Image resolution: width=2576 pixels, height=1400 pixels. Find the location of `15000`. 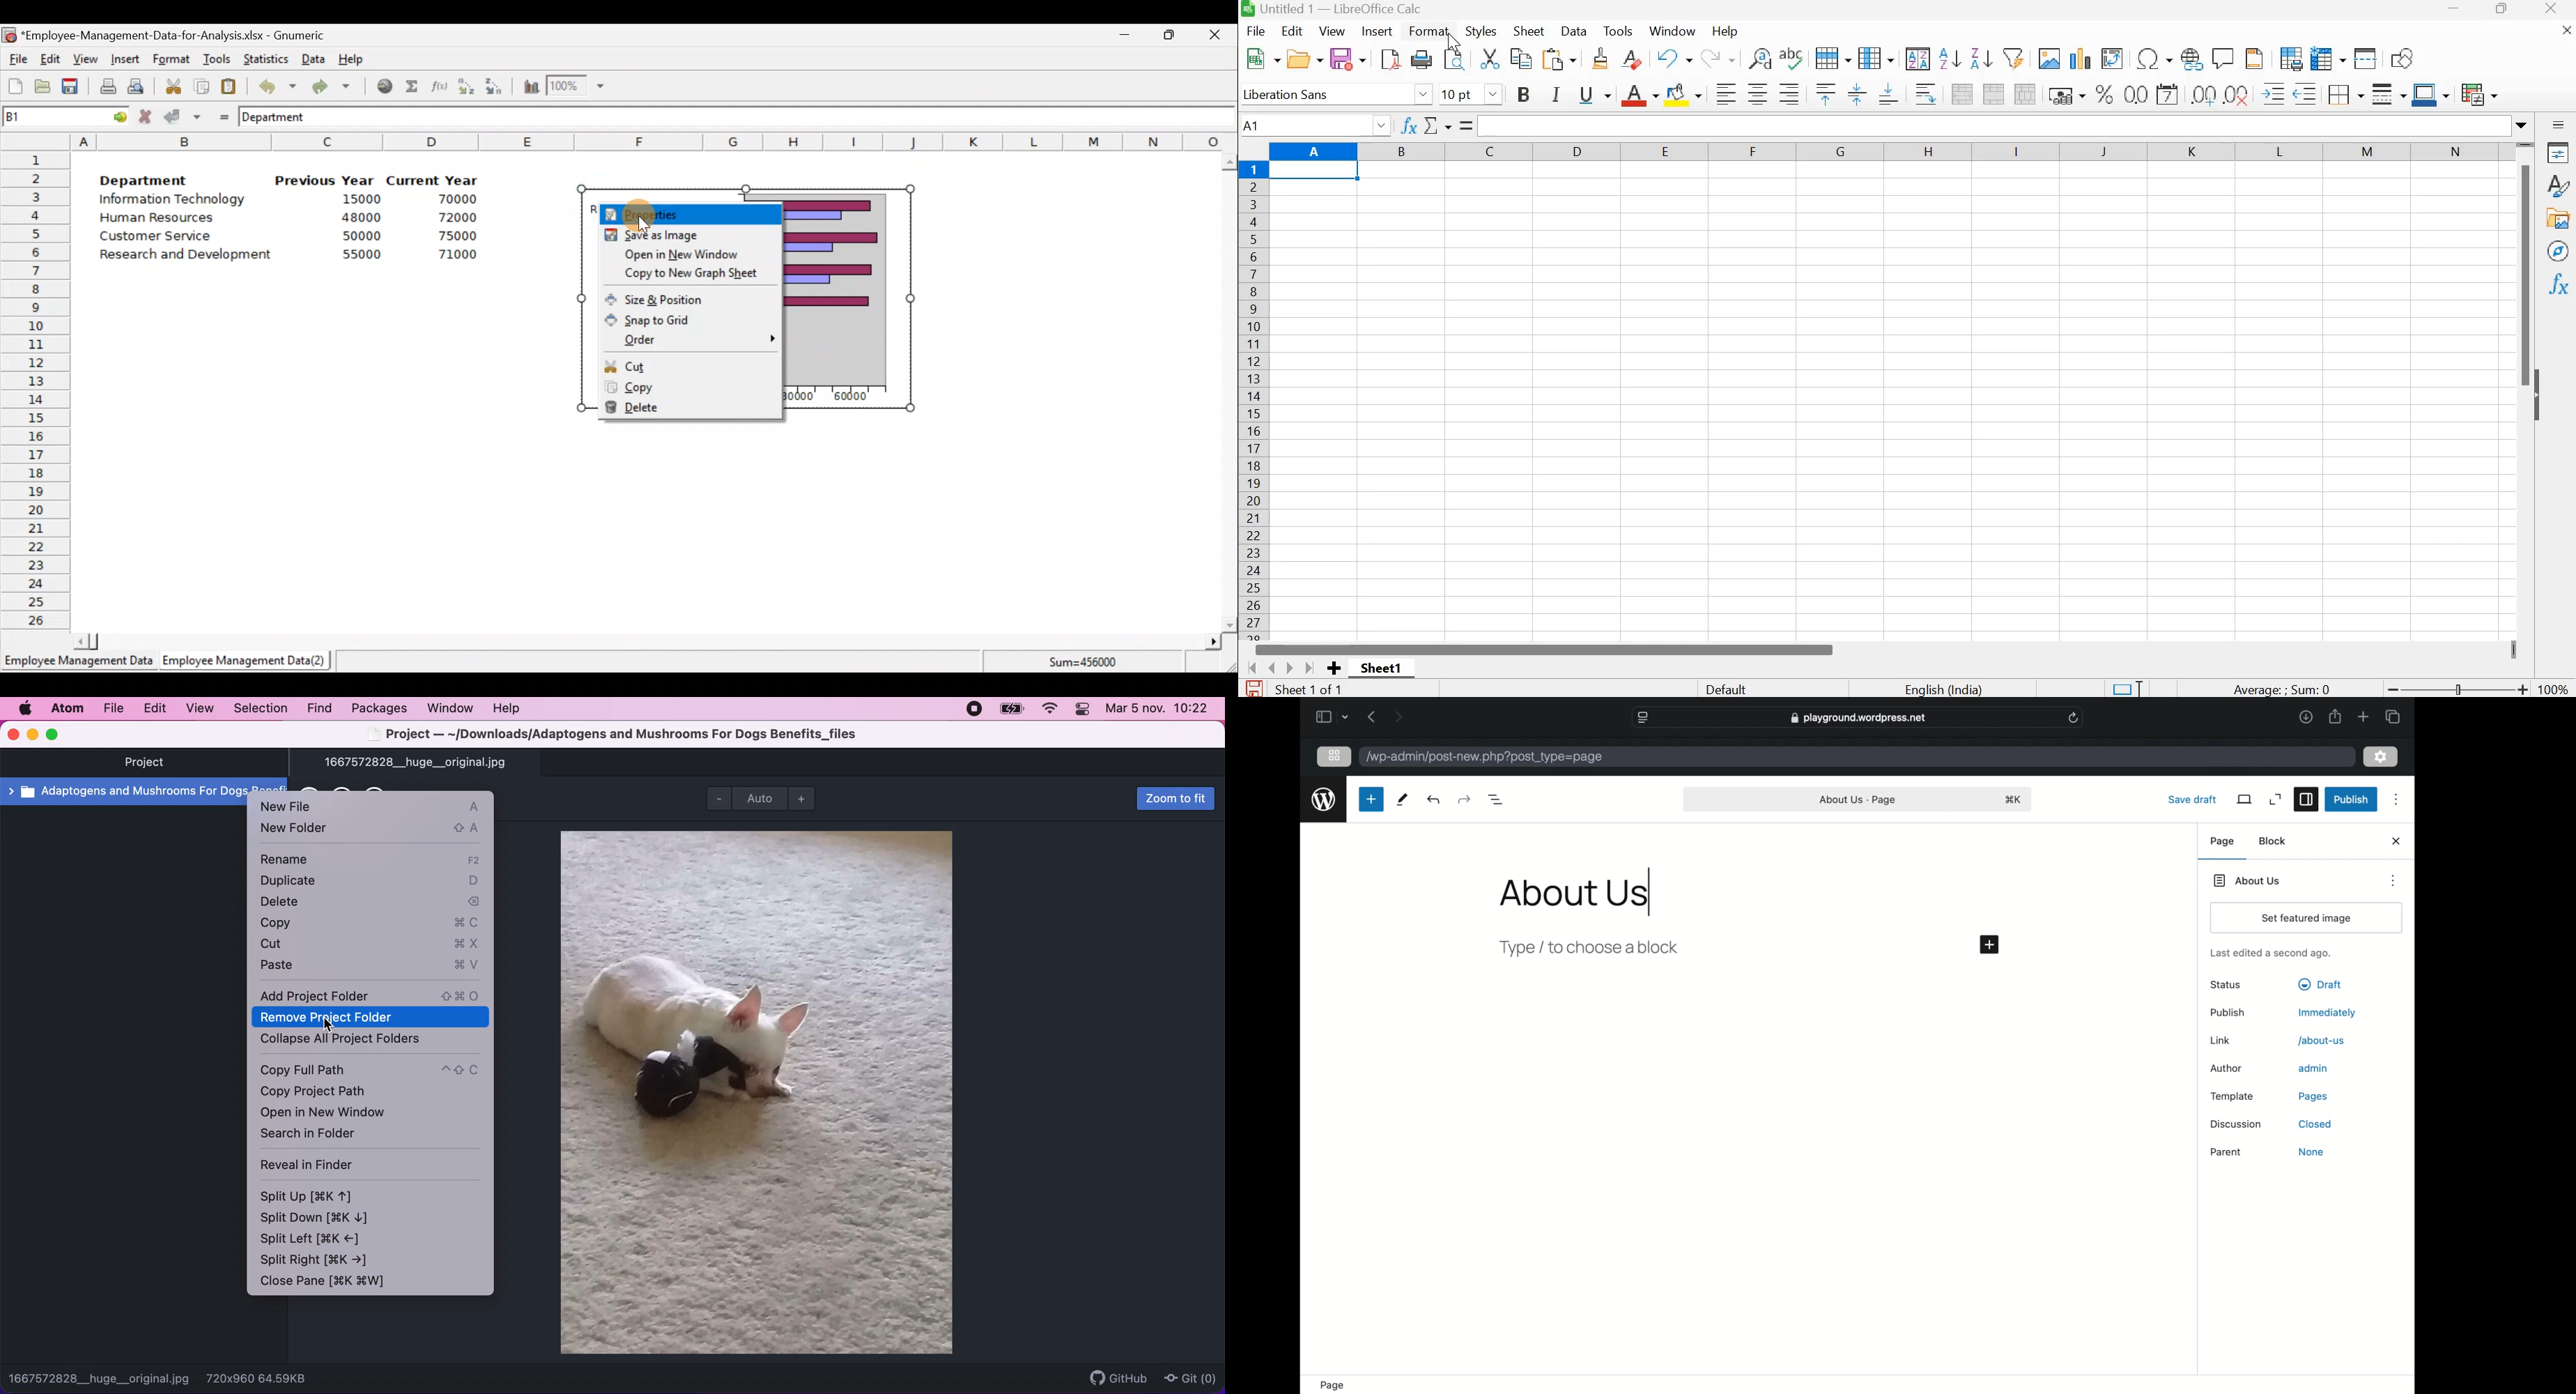

15000 is located at coordinates (357, 198).